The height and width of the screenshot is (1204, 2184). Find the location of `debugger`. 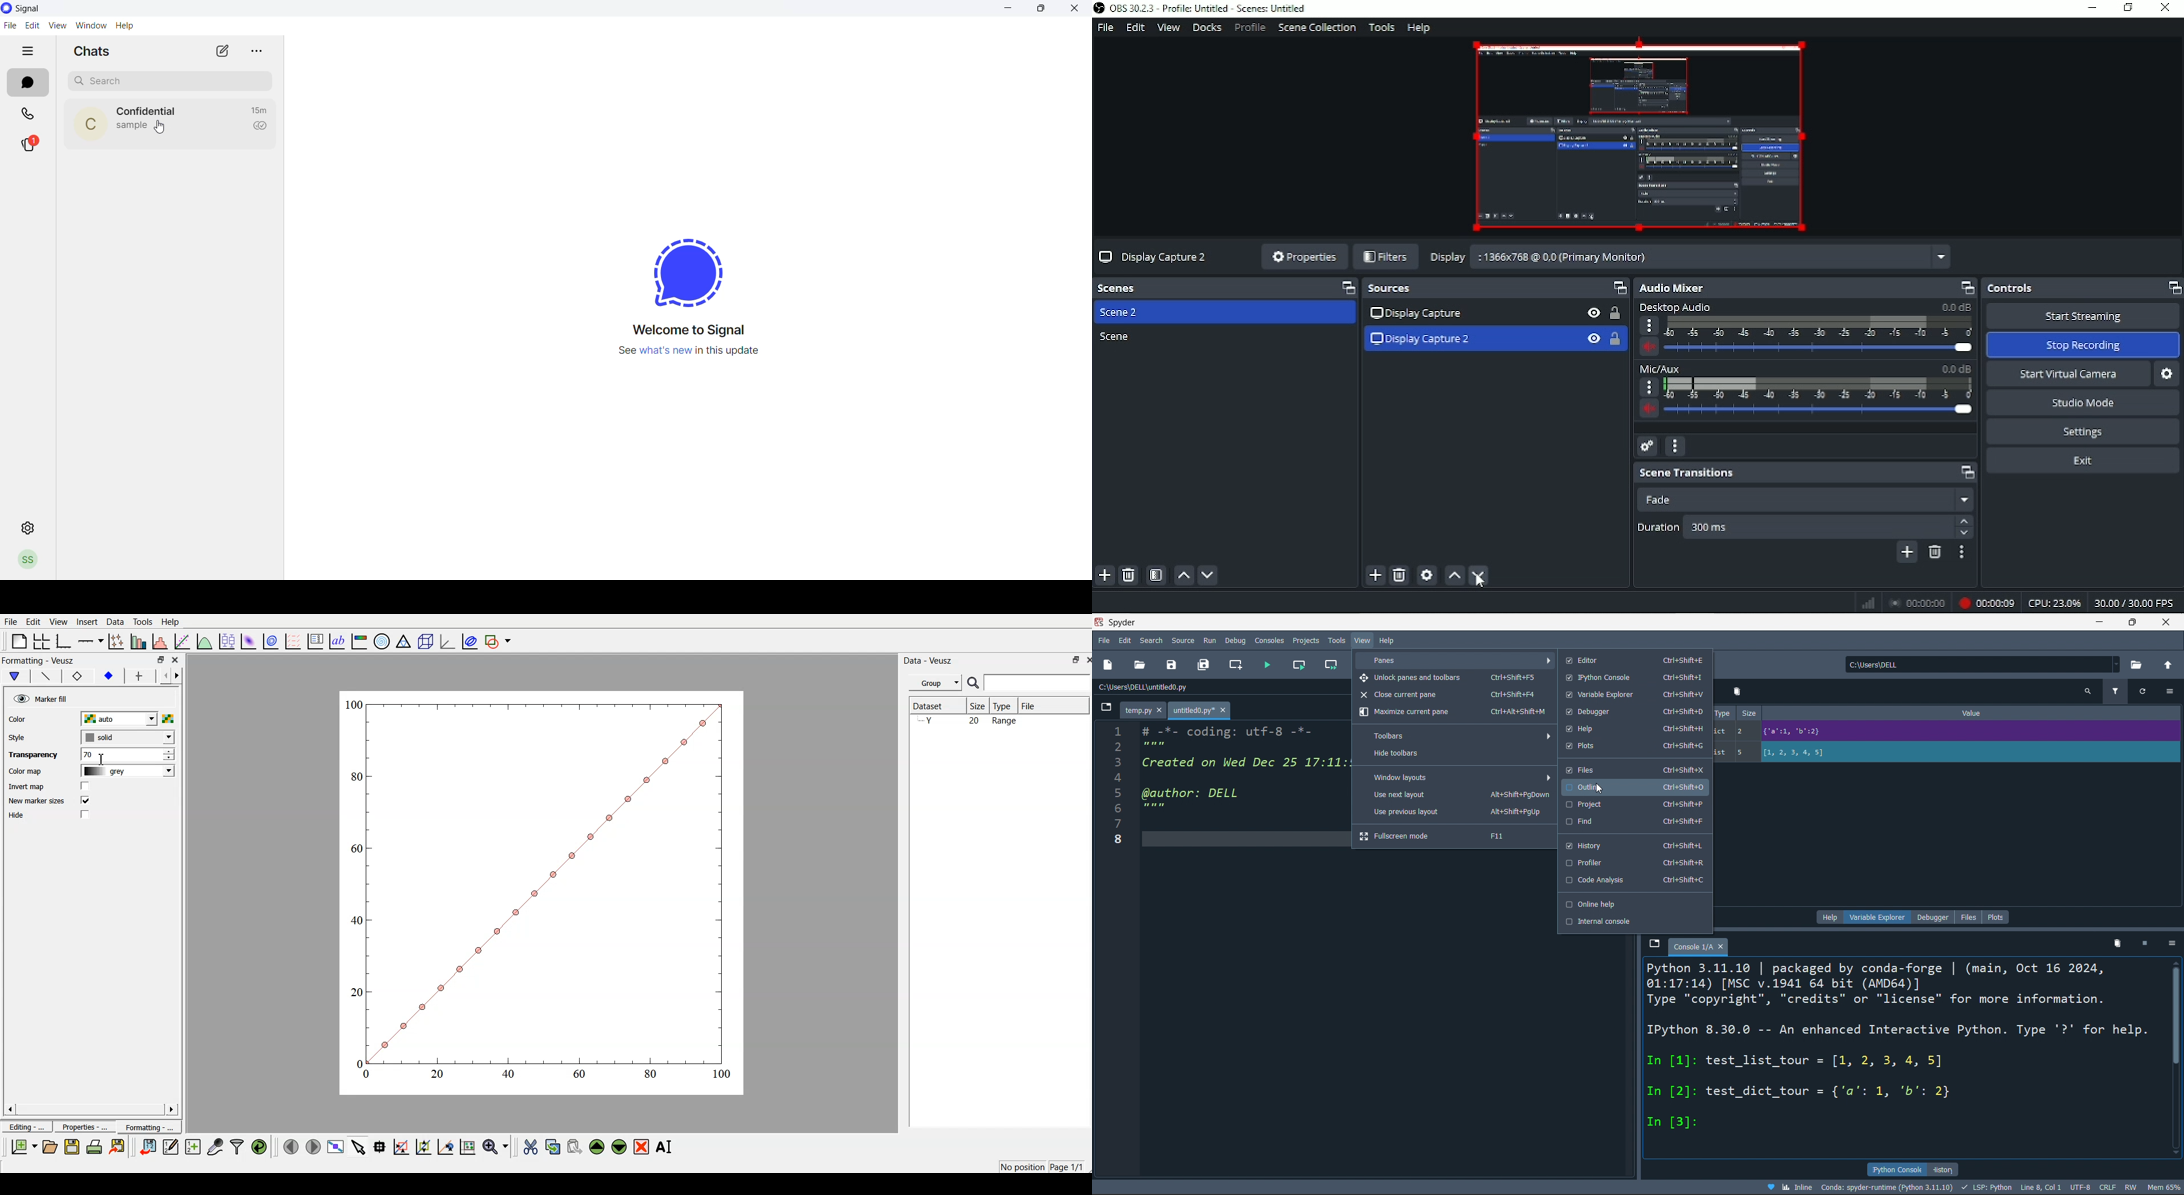

debugger is located at coordinates (1933, 917).